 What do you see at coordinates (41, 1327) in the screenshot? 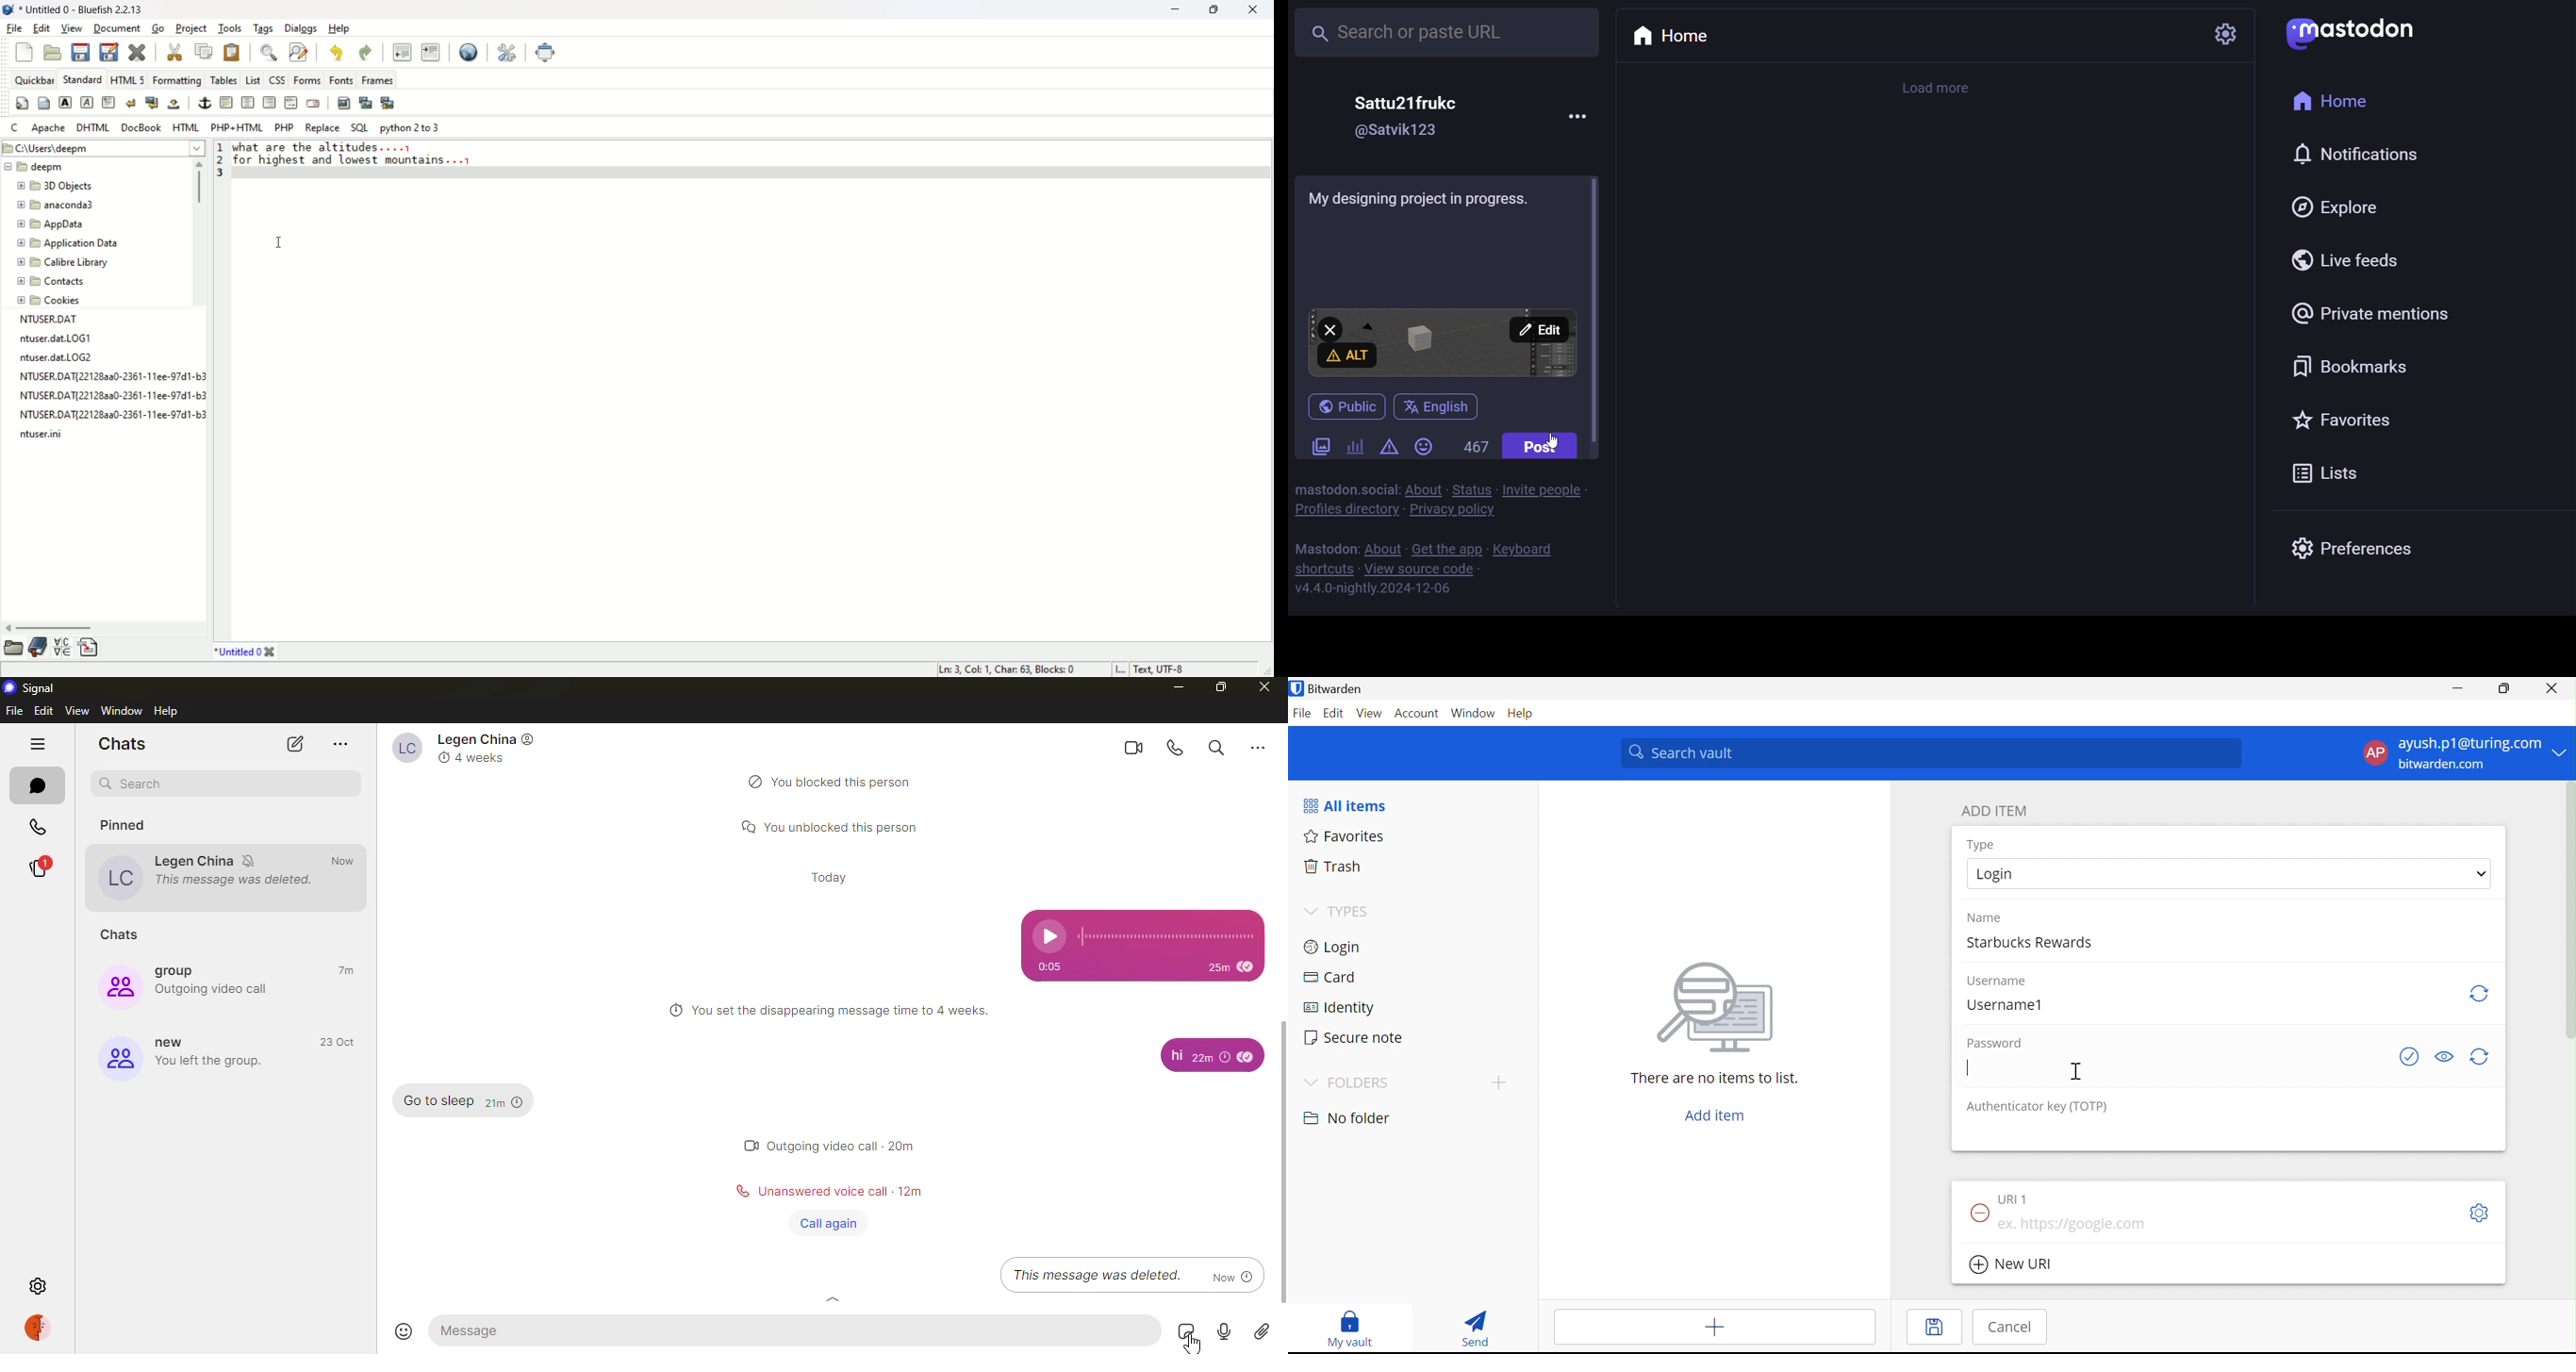
I see `profile` at bounding box center [41, 1327].